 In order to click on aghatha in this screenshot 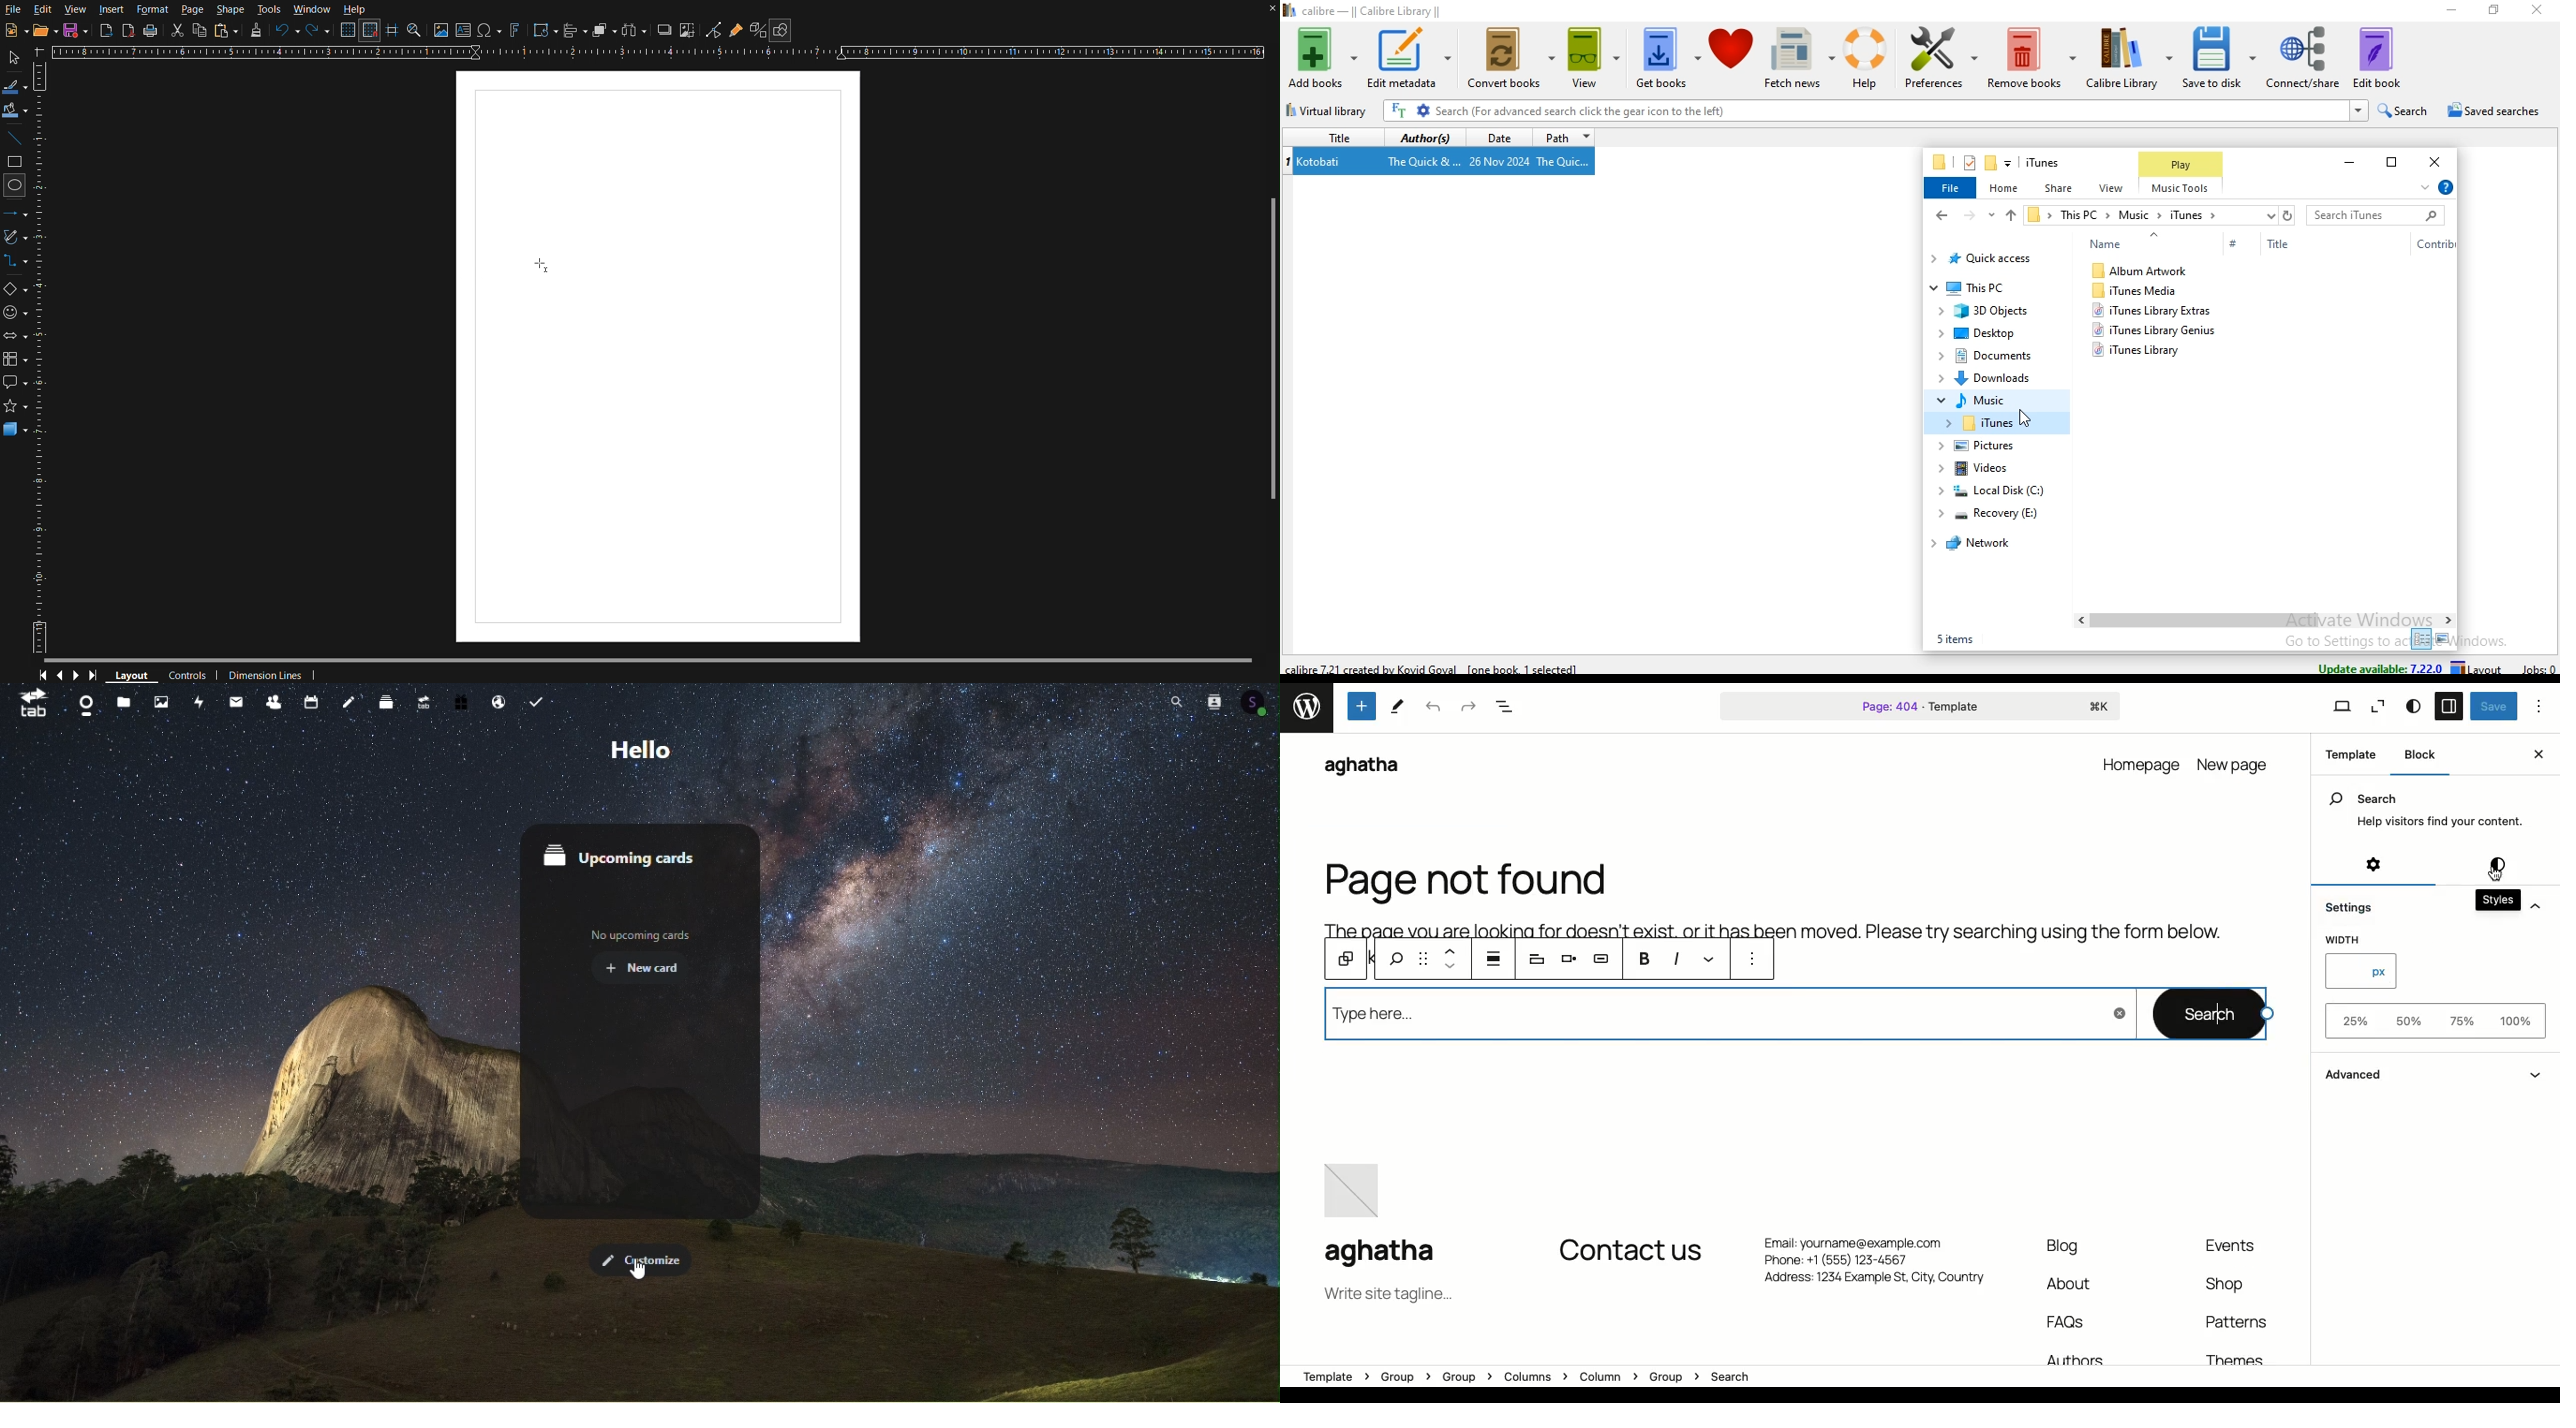, I will do `click(1360, 766)`.